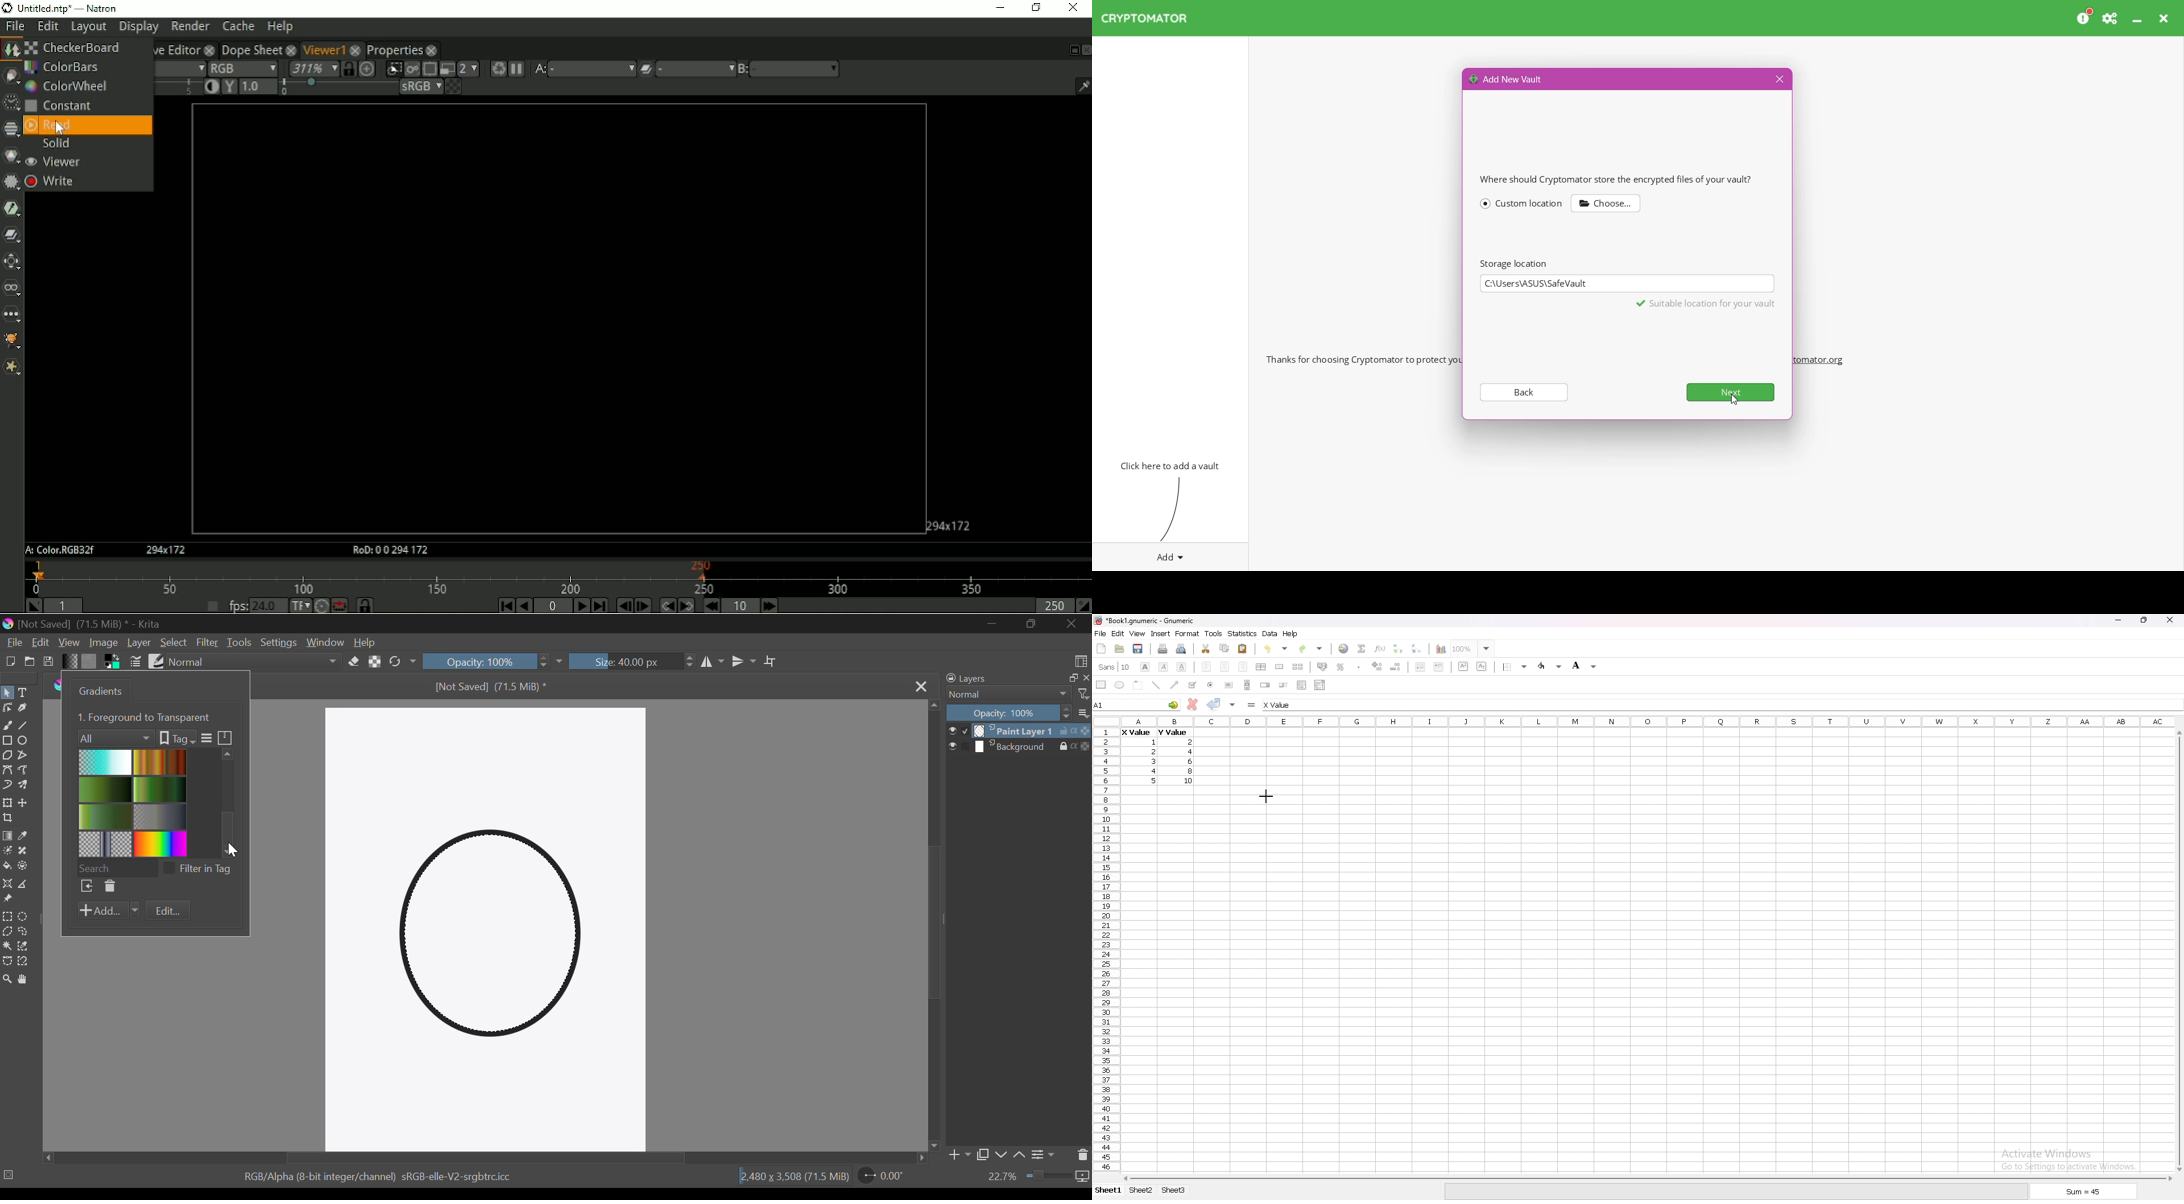 This screenshot has height=1204, width=2184. Describe the element at coordinates (881, 1176) in the screenshot. I see `Rotate Page ` at that location.